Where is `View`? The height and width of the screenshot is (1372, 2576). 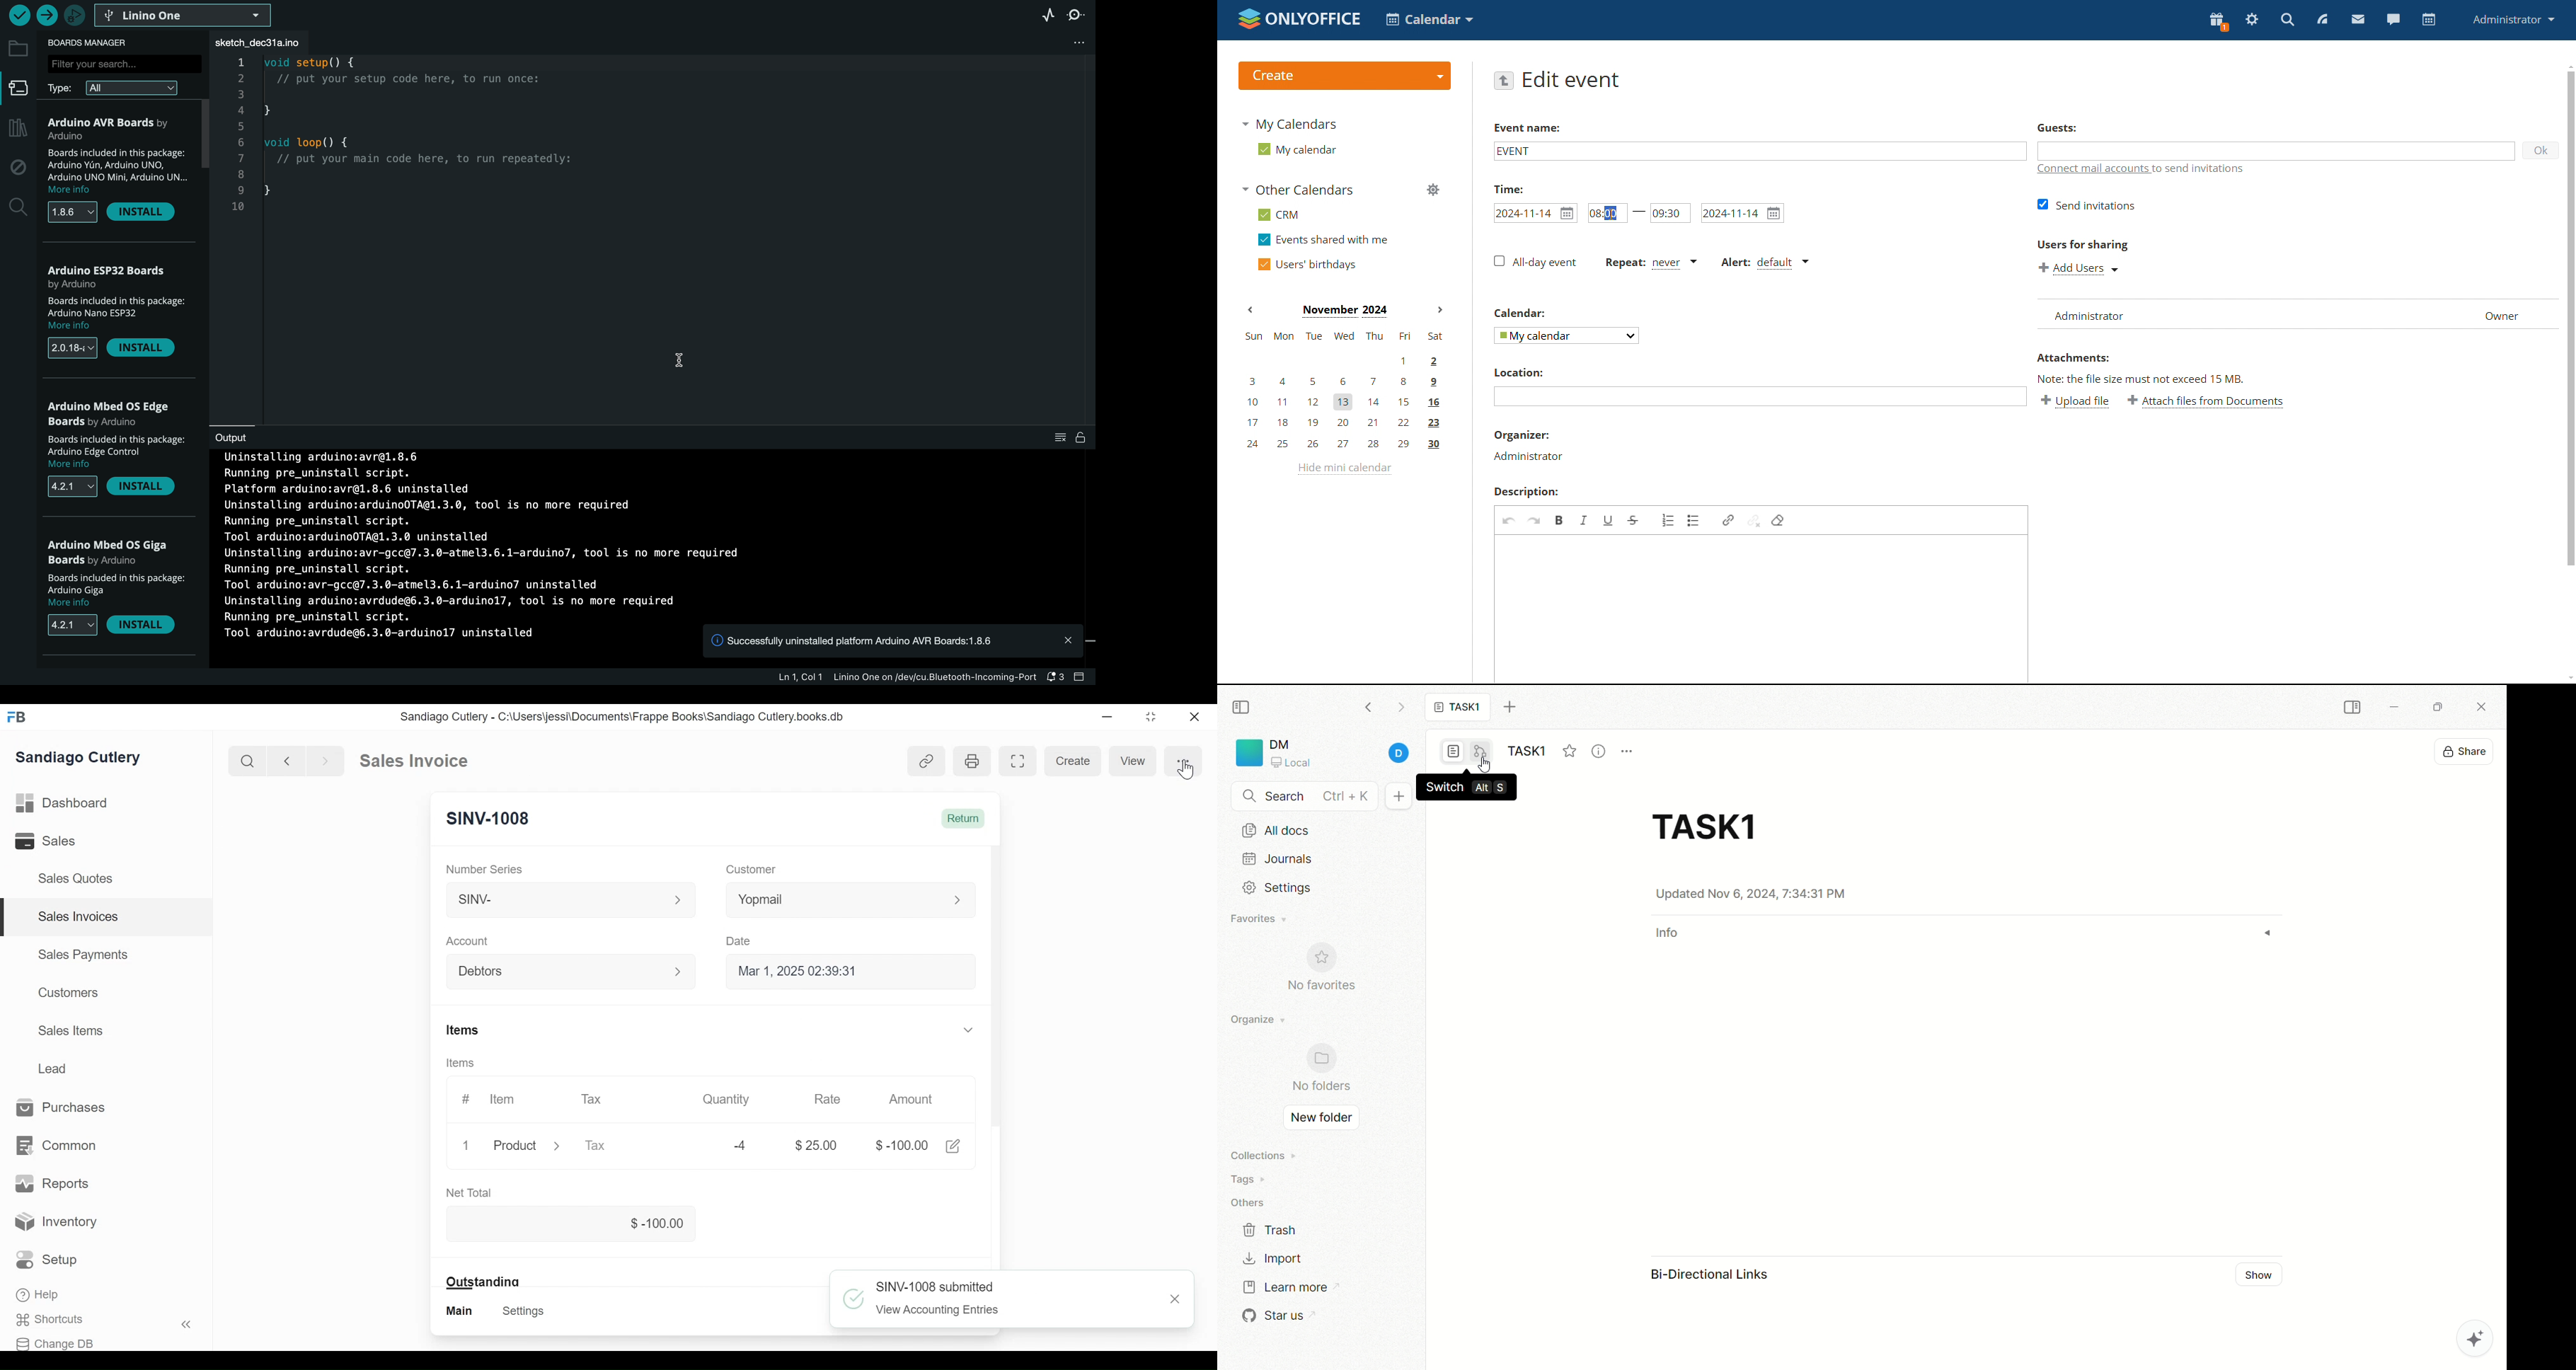 View is located at coordinates (1137, 760).